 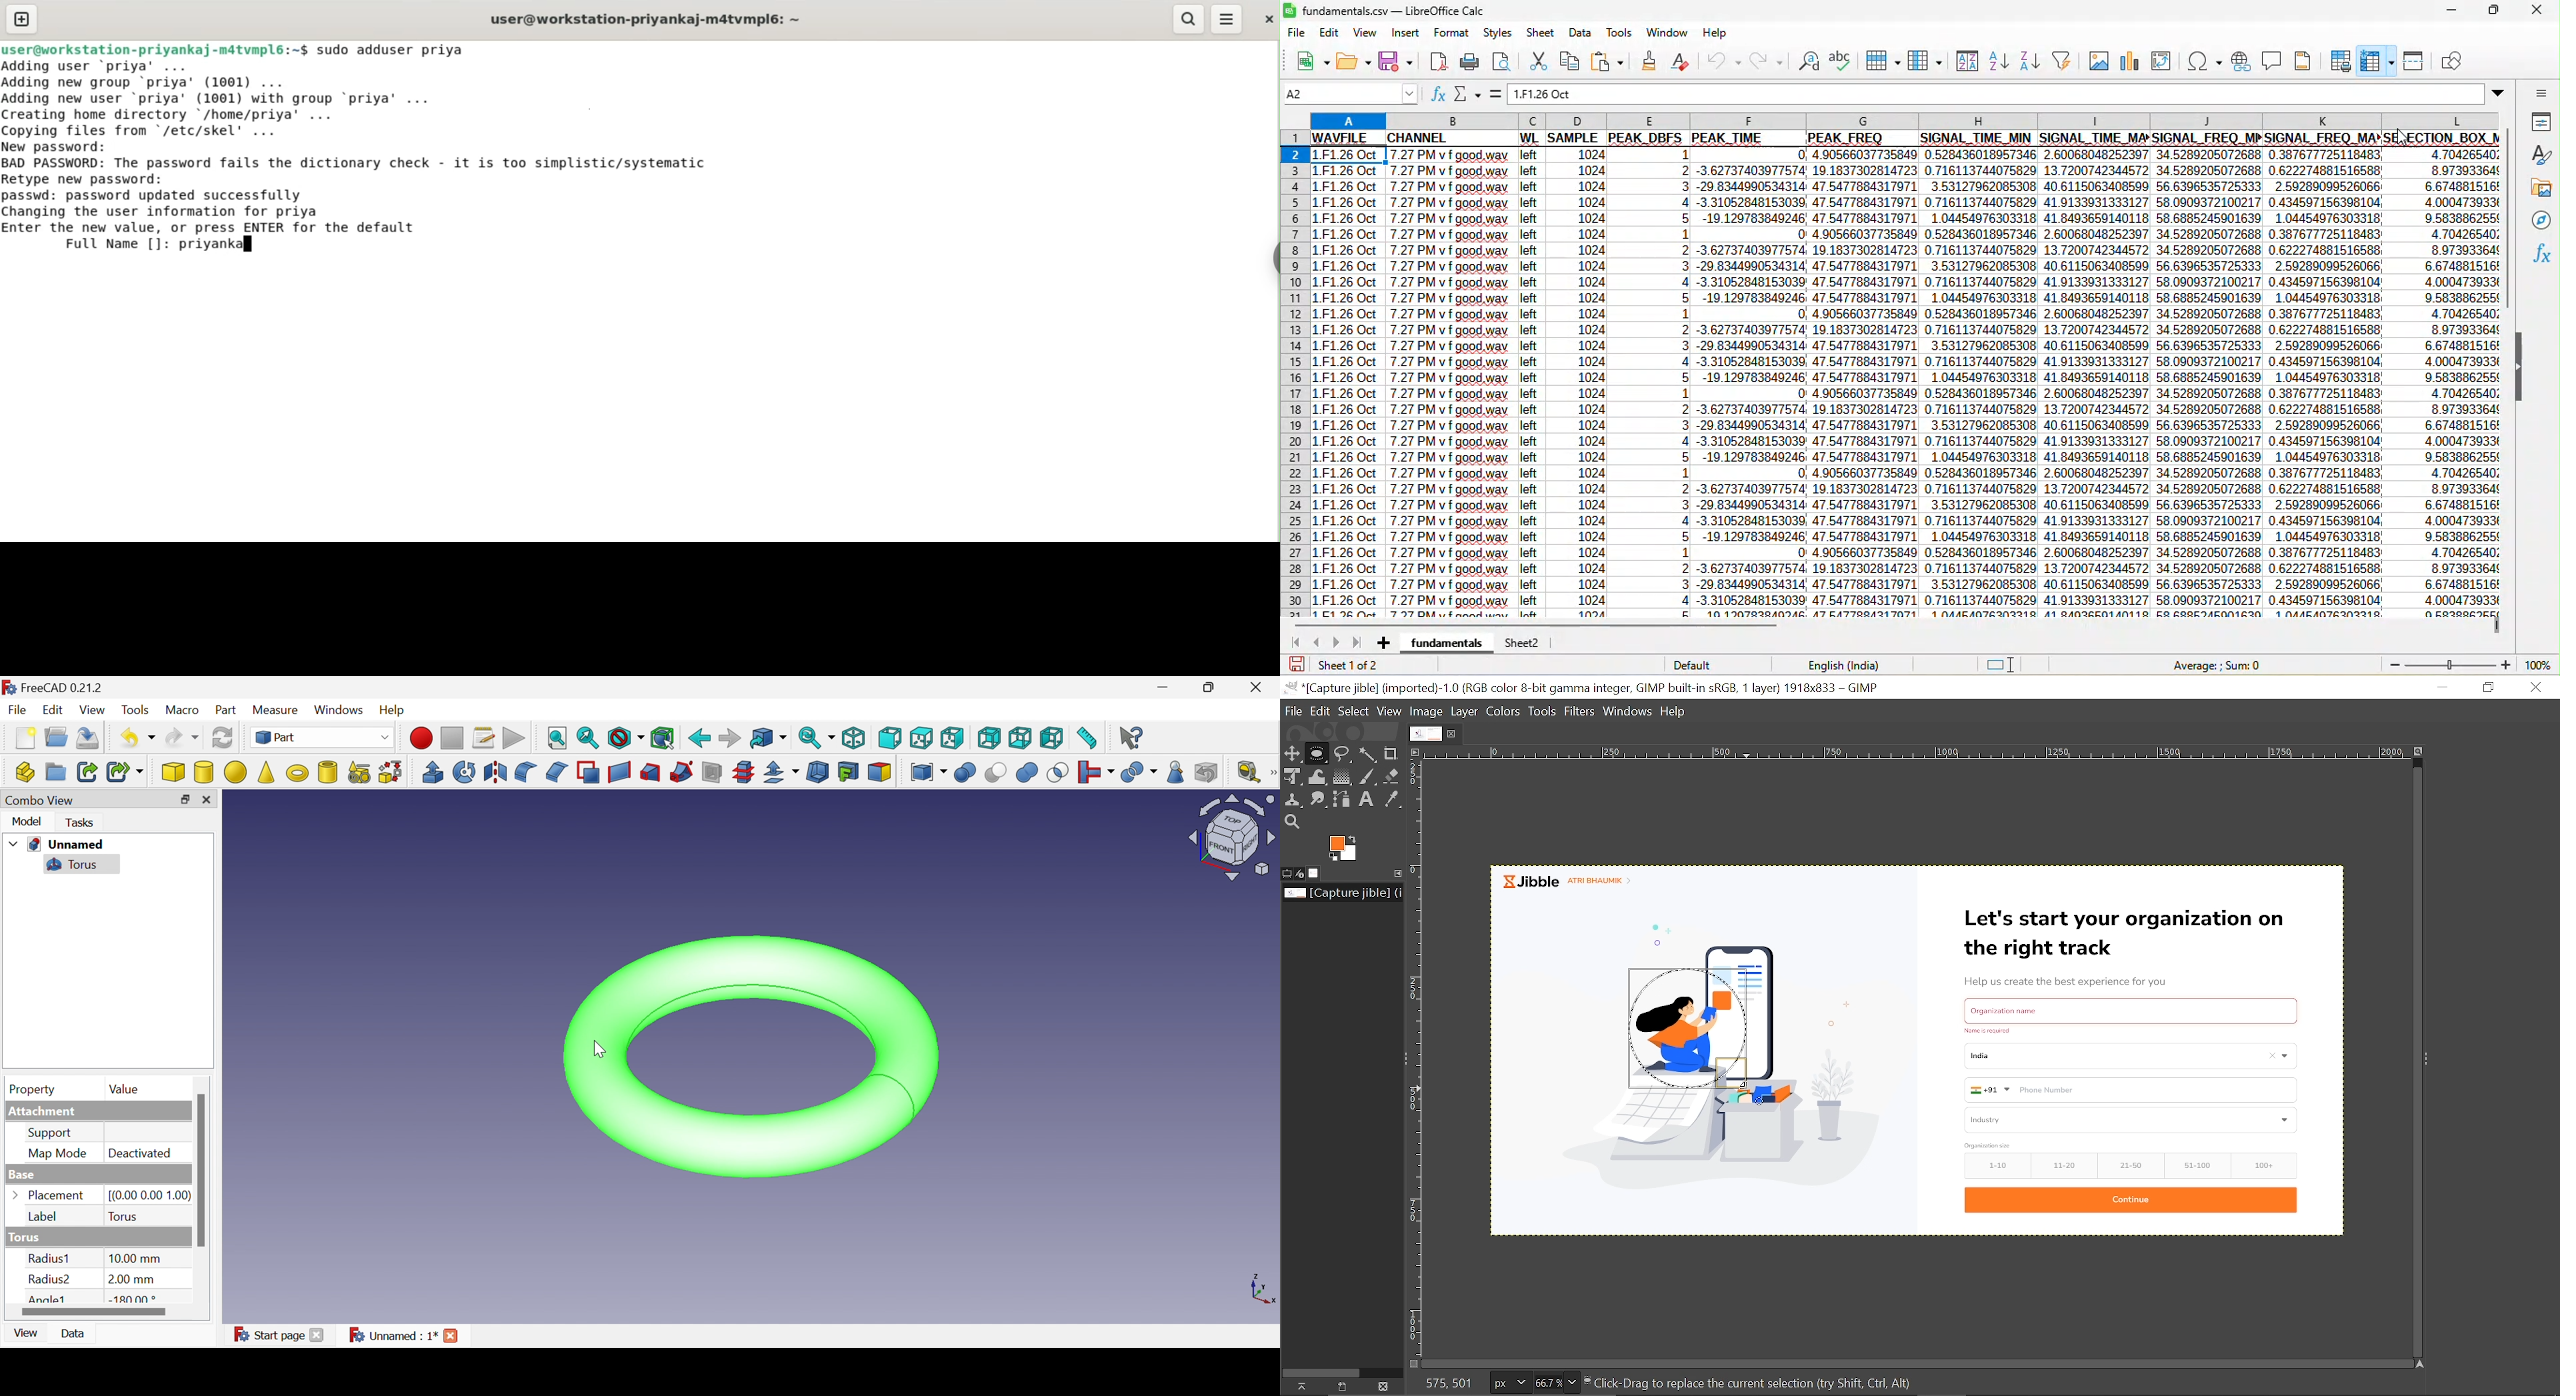 I want to click on previous sheet, so click(x=1332, y=960).